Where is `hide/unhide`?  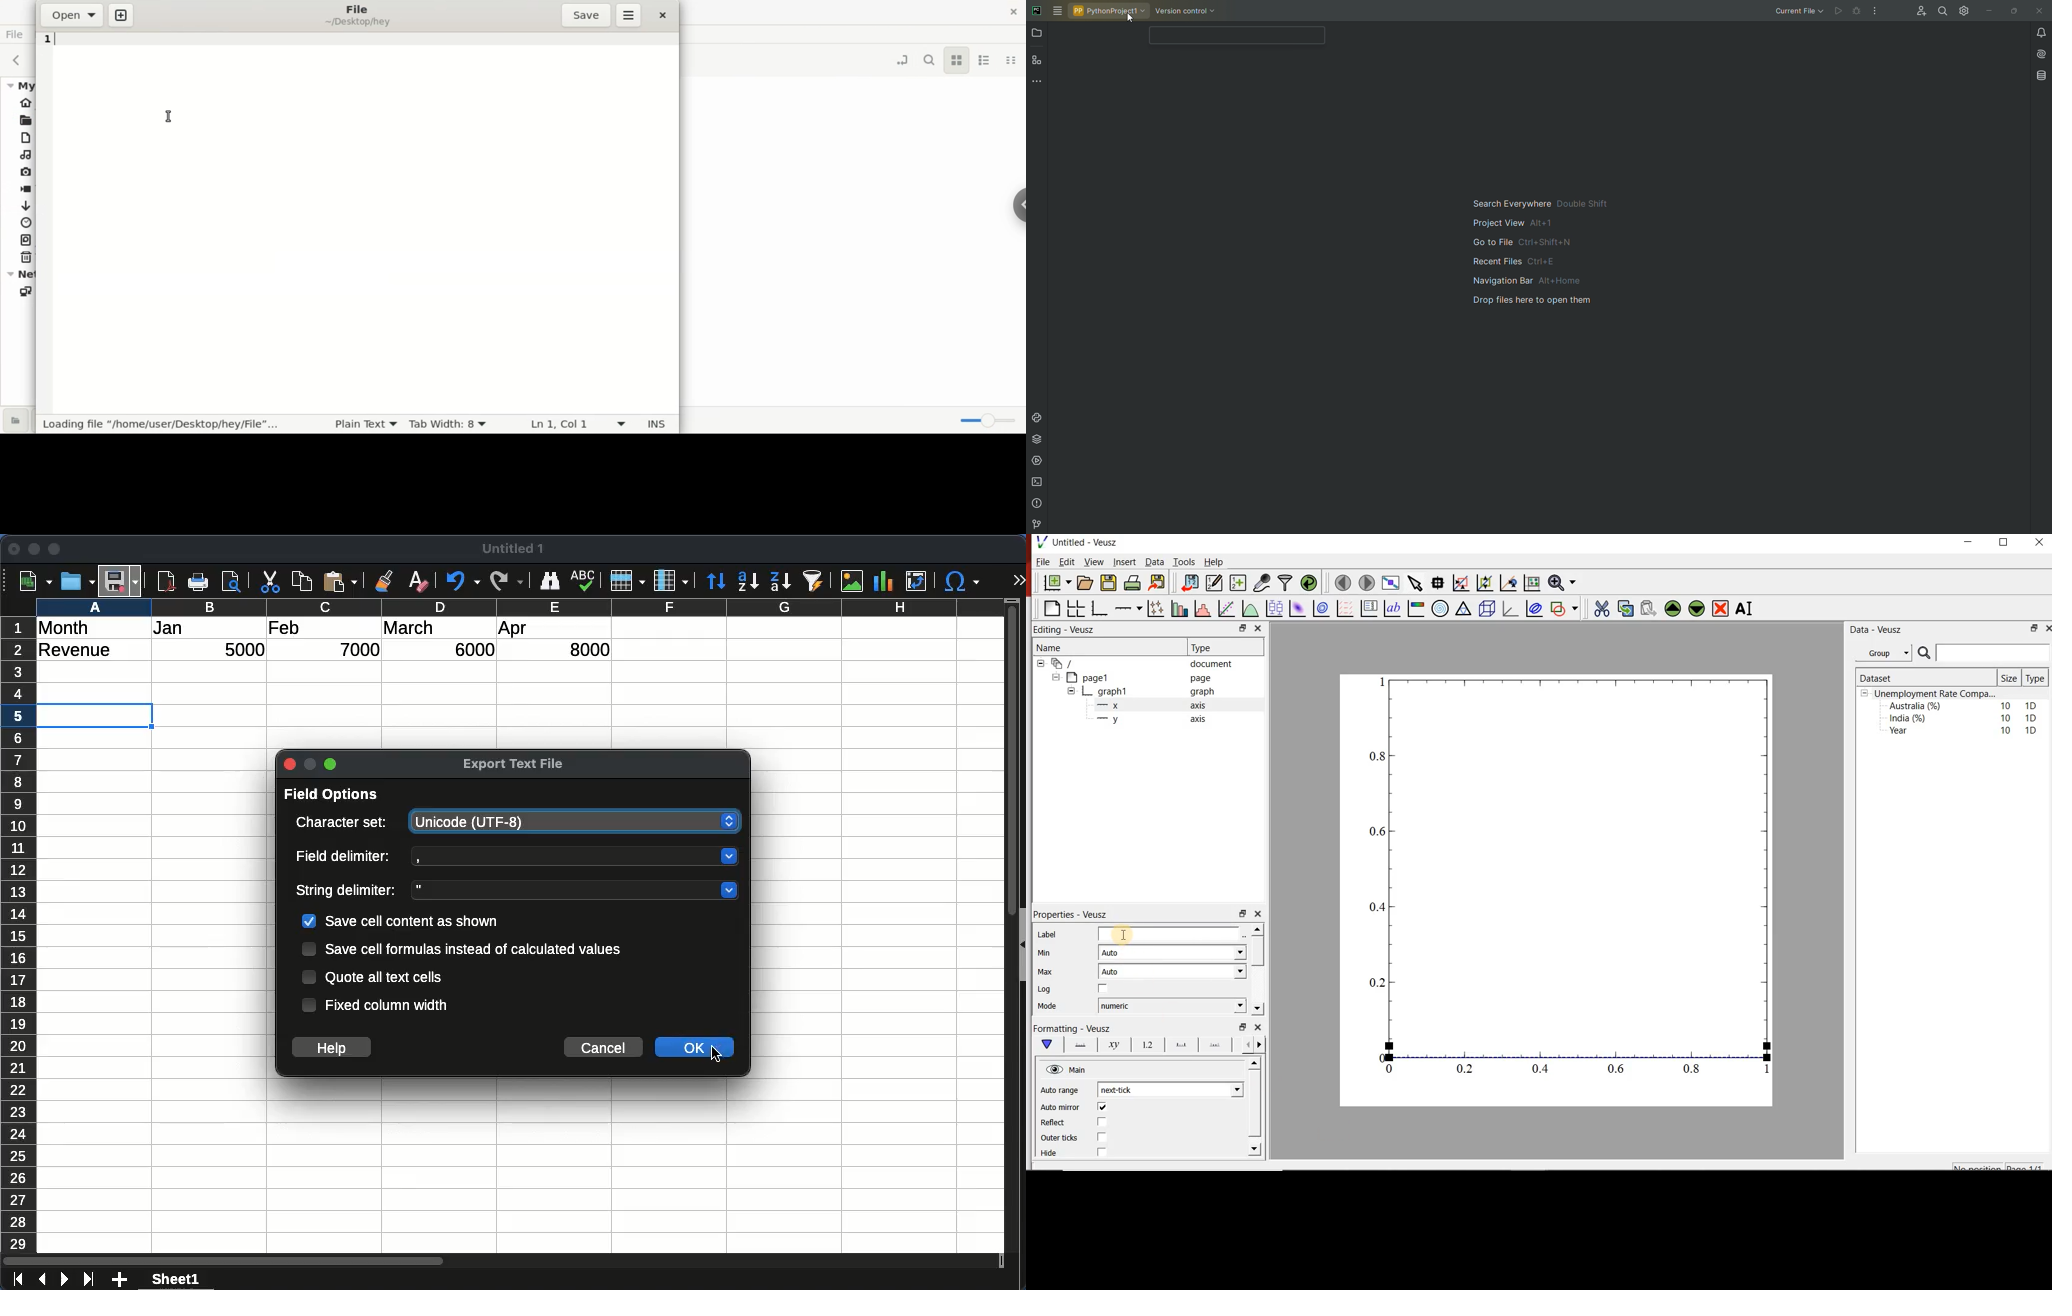 hide/unhide is located at coordinates (1054, 1070).